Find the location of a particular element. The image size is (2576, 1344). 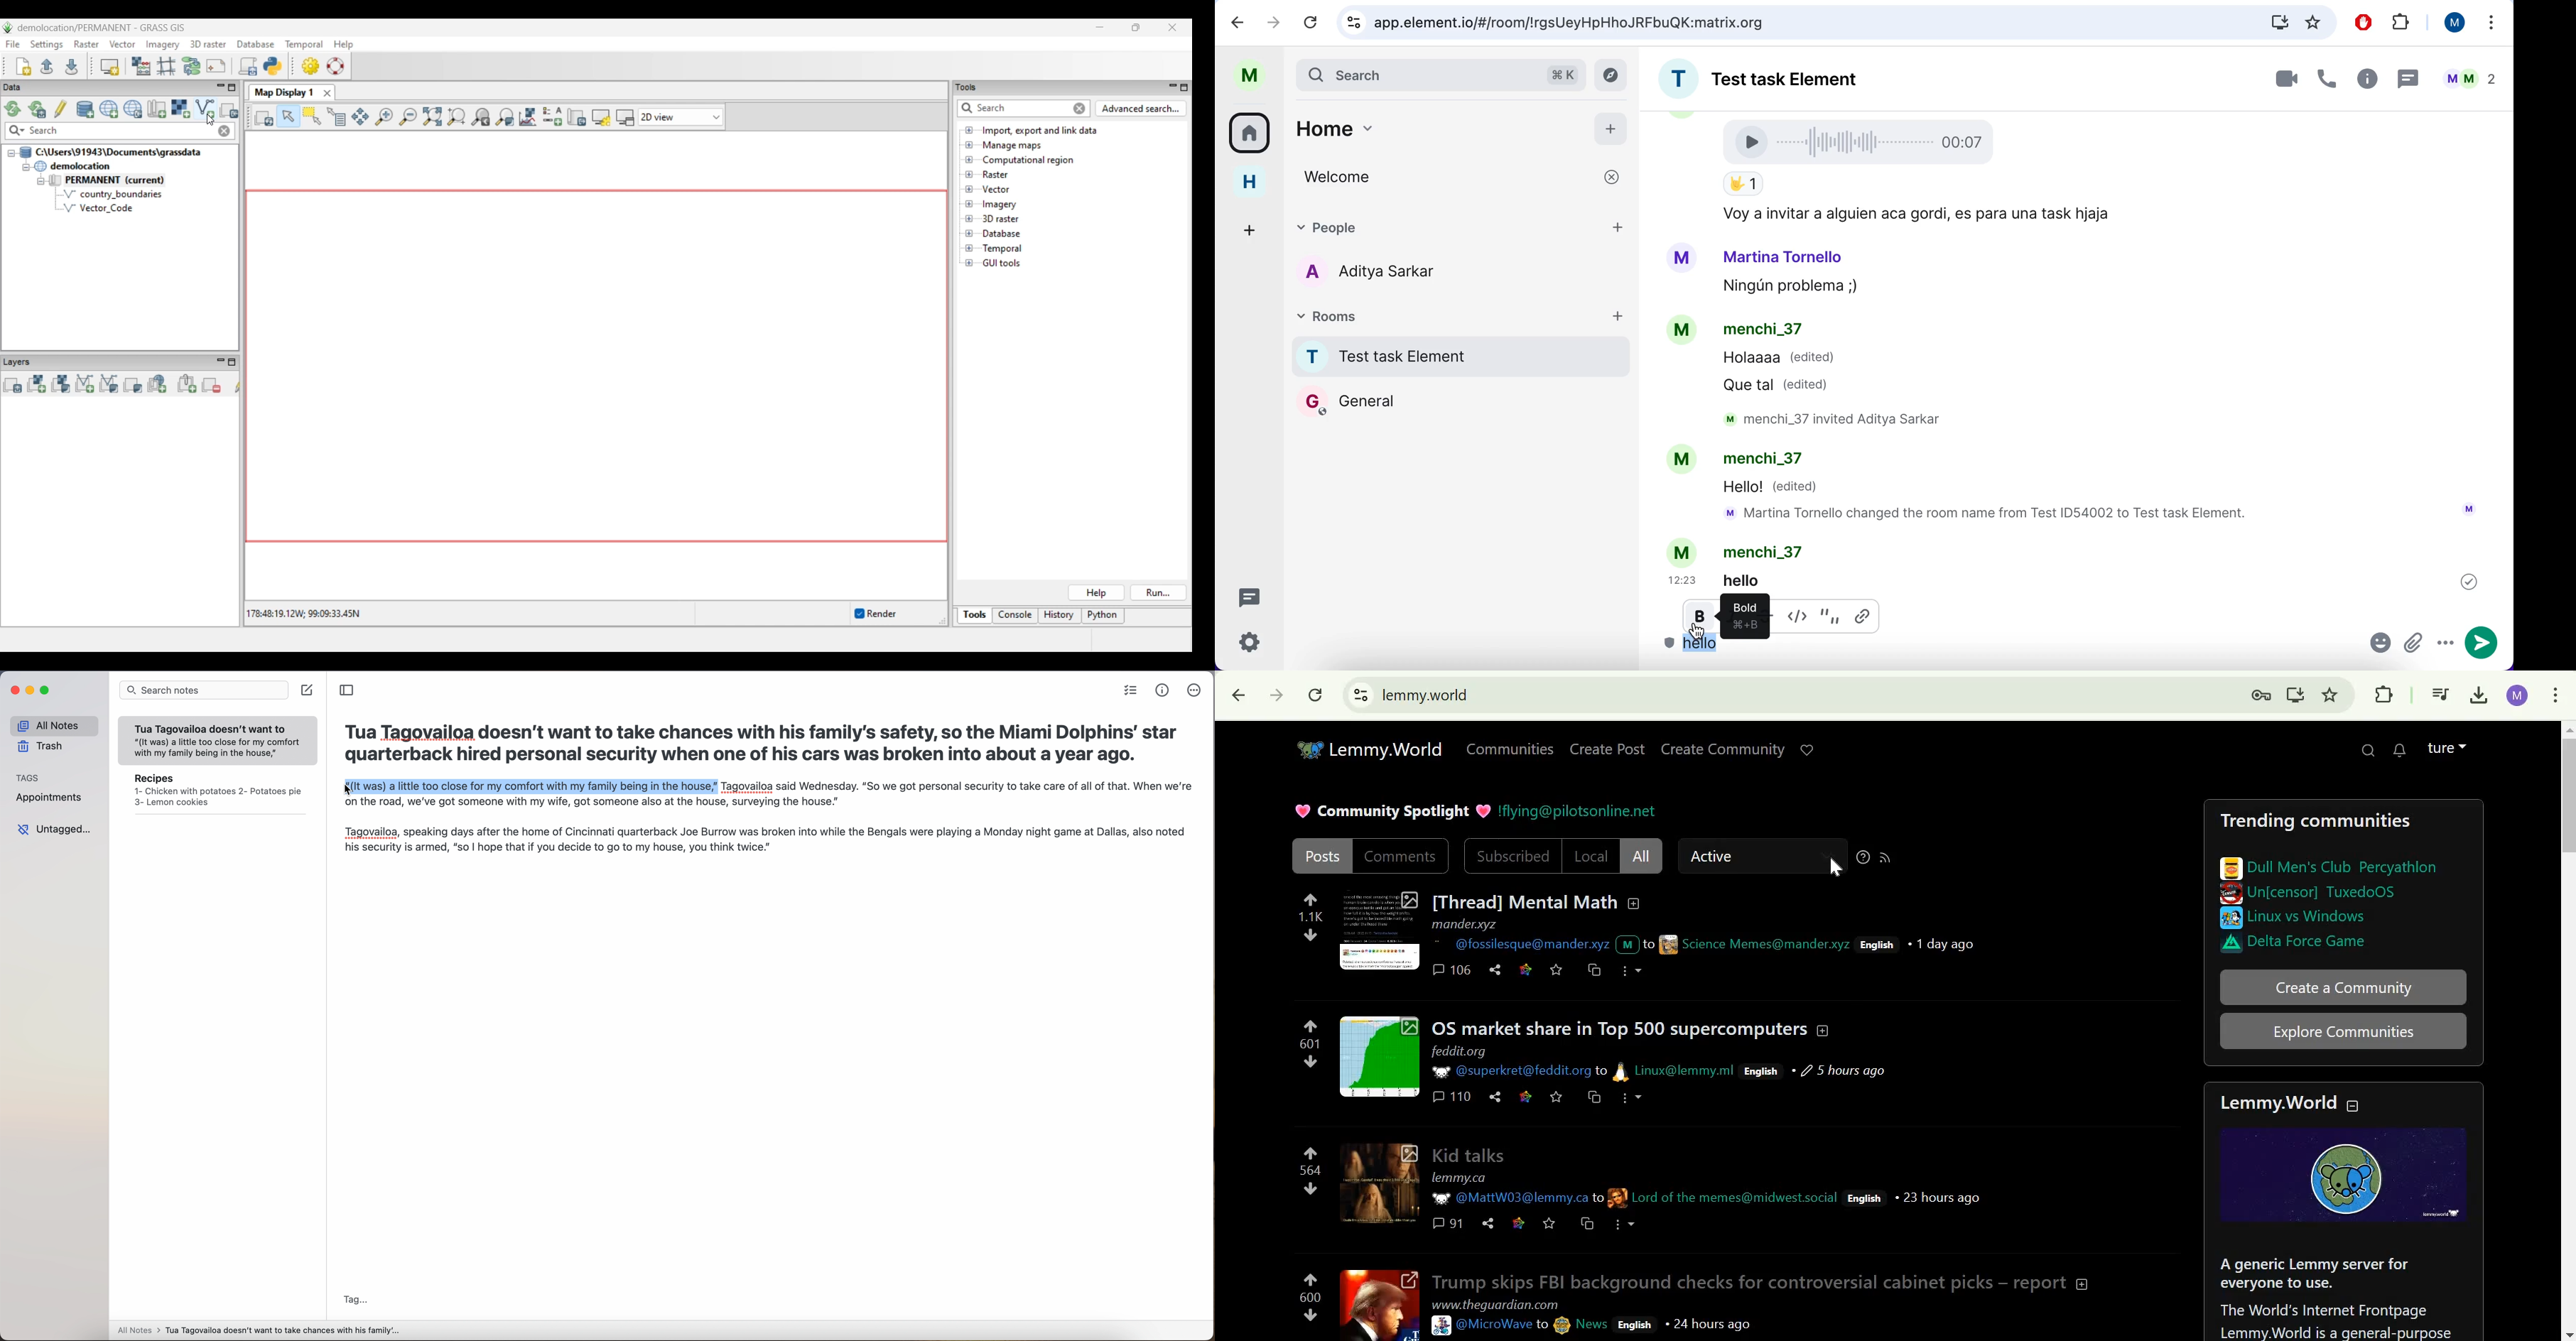

create a space is located at coordinates (1253, 228).